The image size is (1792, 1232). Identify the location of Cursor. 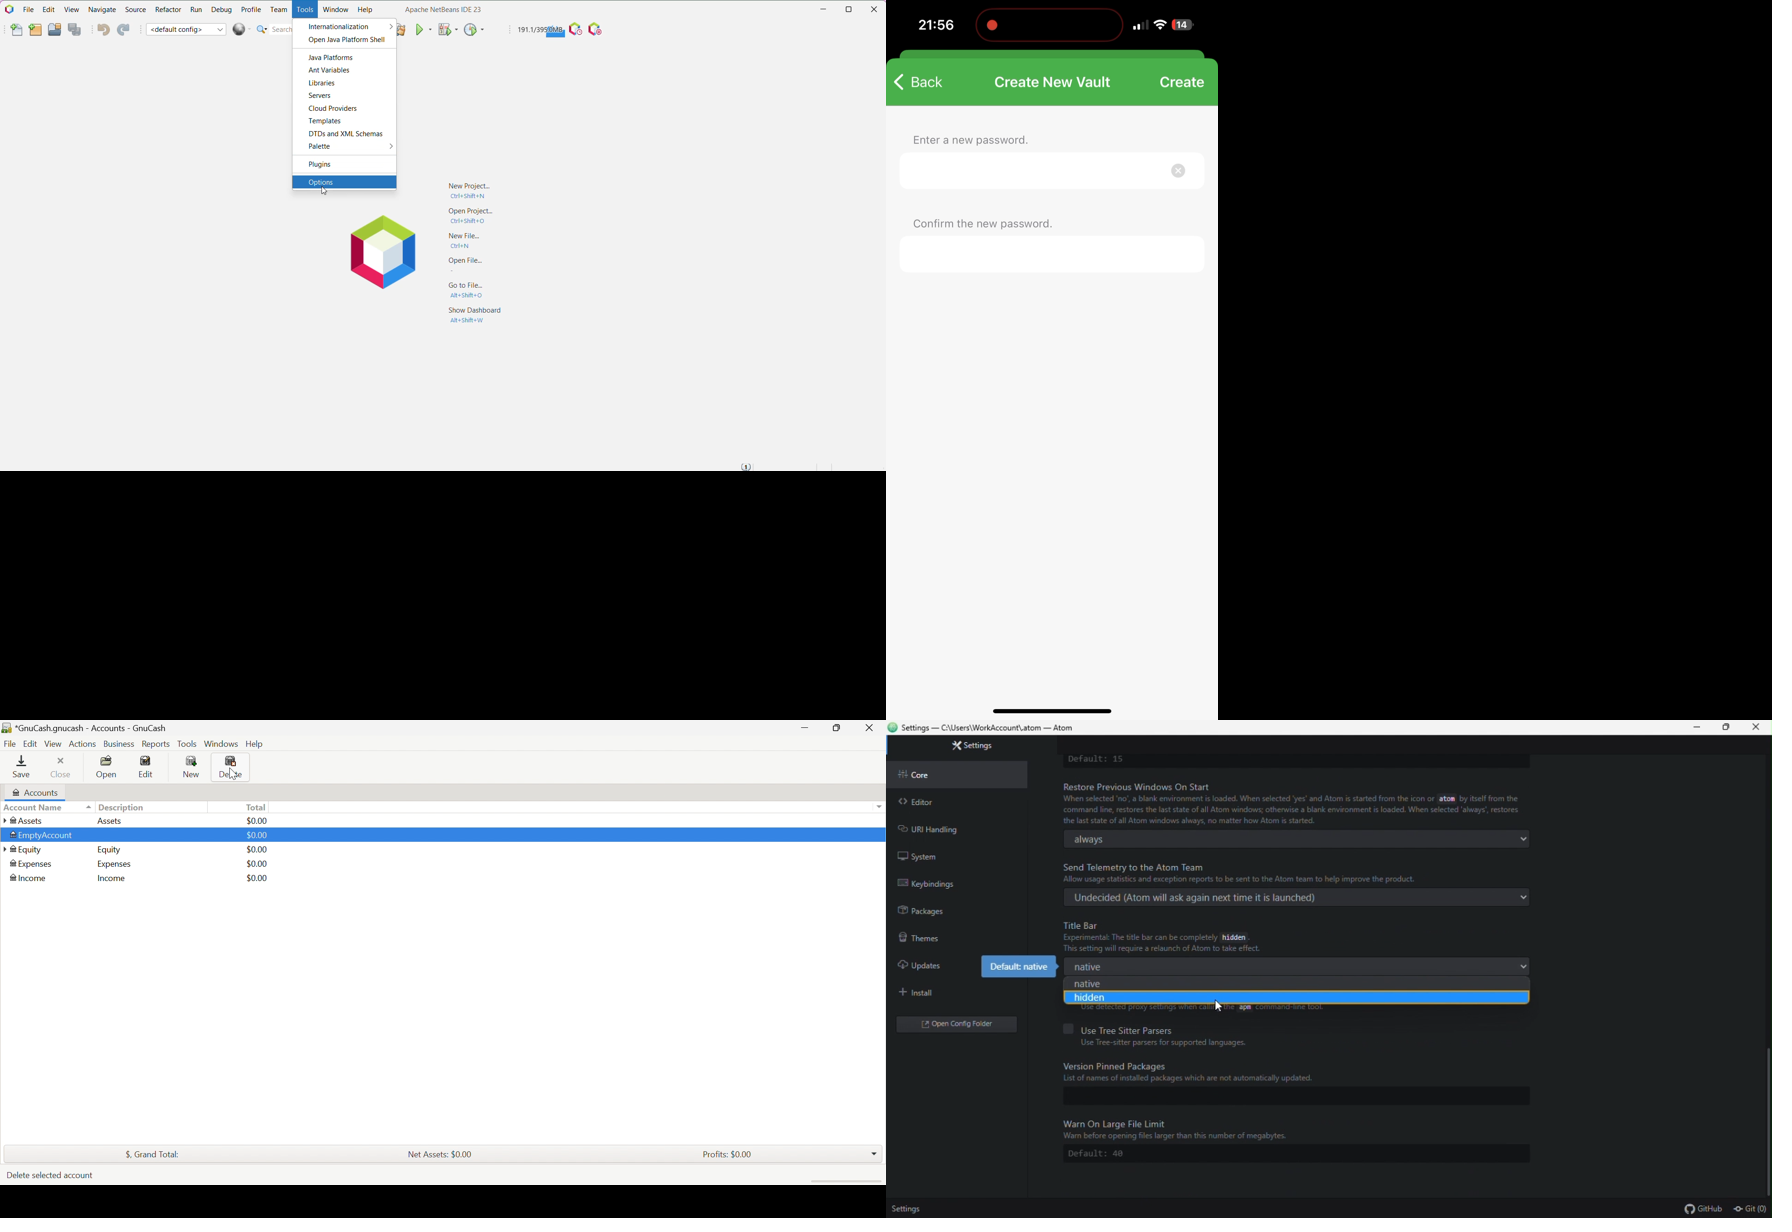
(232, 774).